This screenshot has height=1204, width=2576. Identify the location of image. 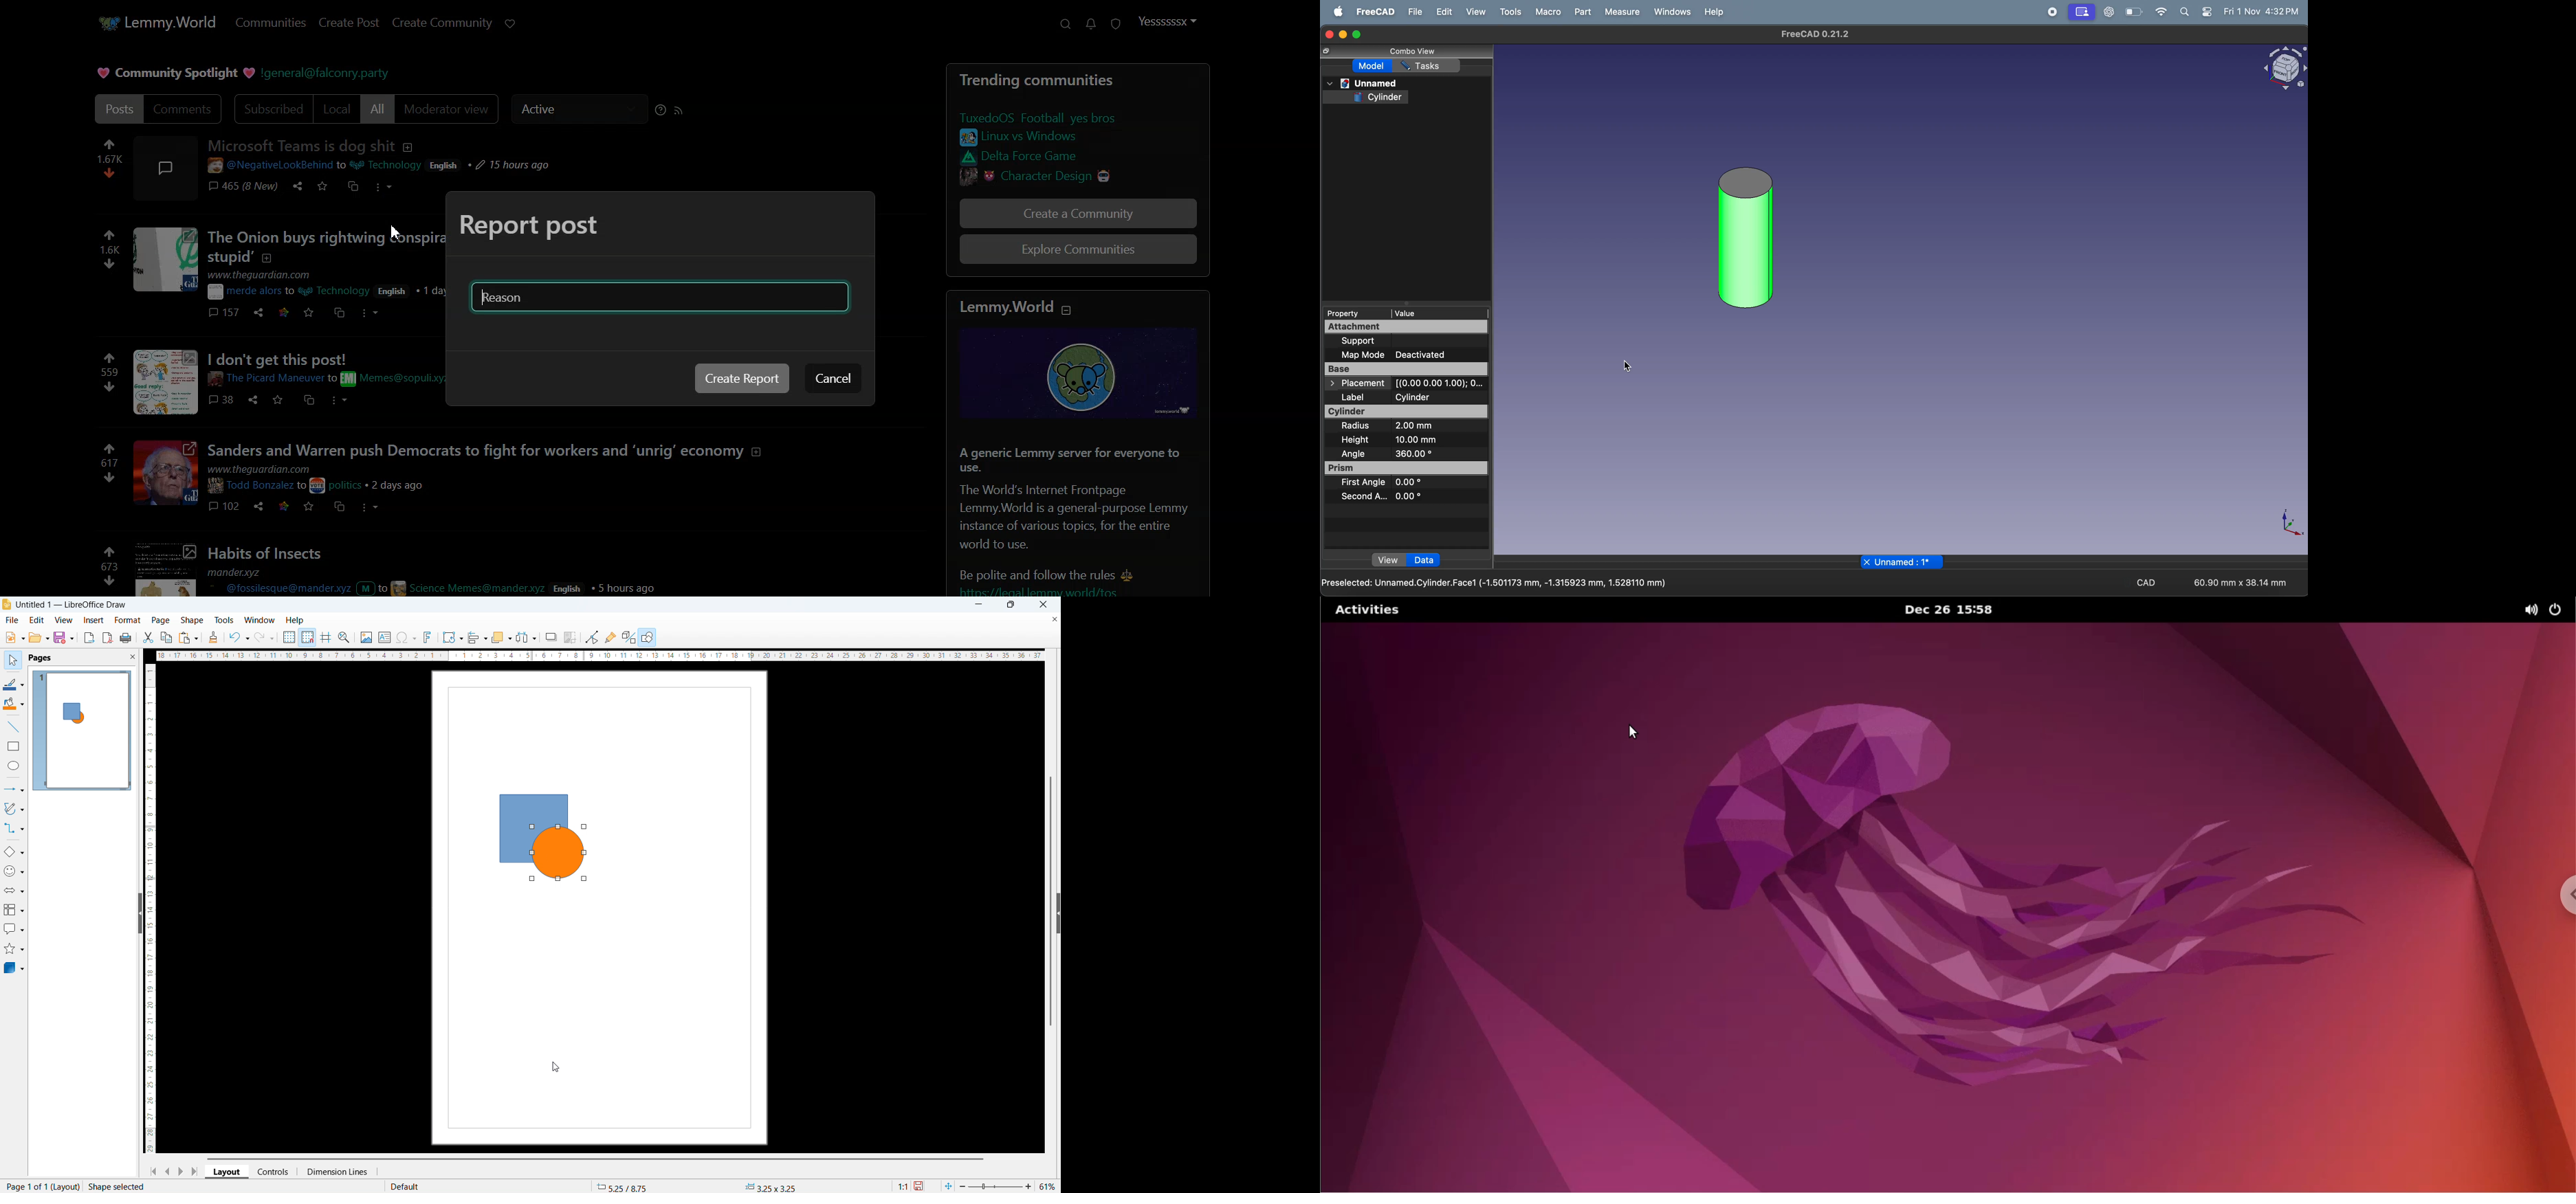
(167, 473).